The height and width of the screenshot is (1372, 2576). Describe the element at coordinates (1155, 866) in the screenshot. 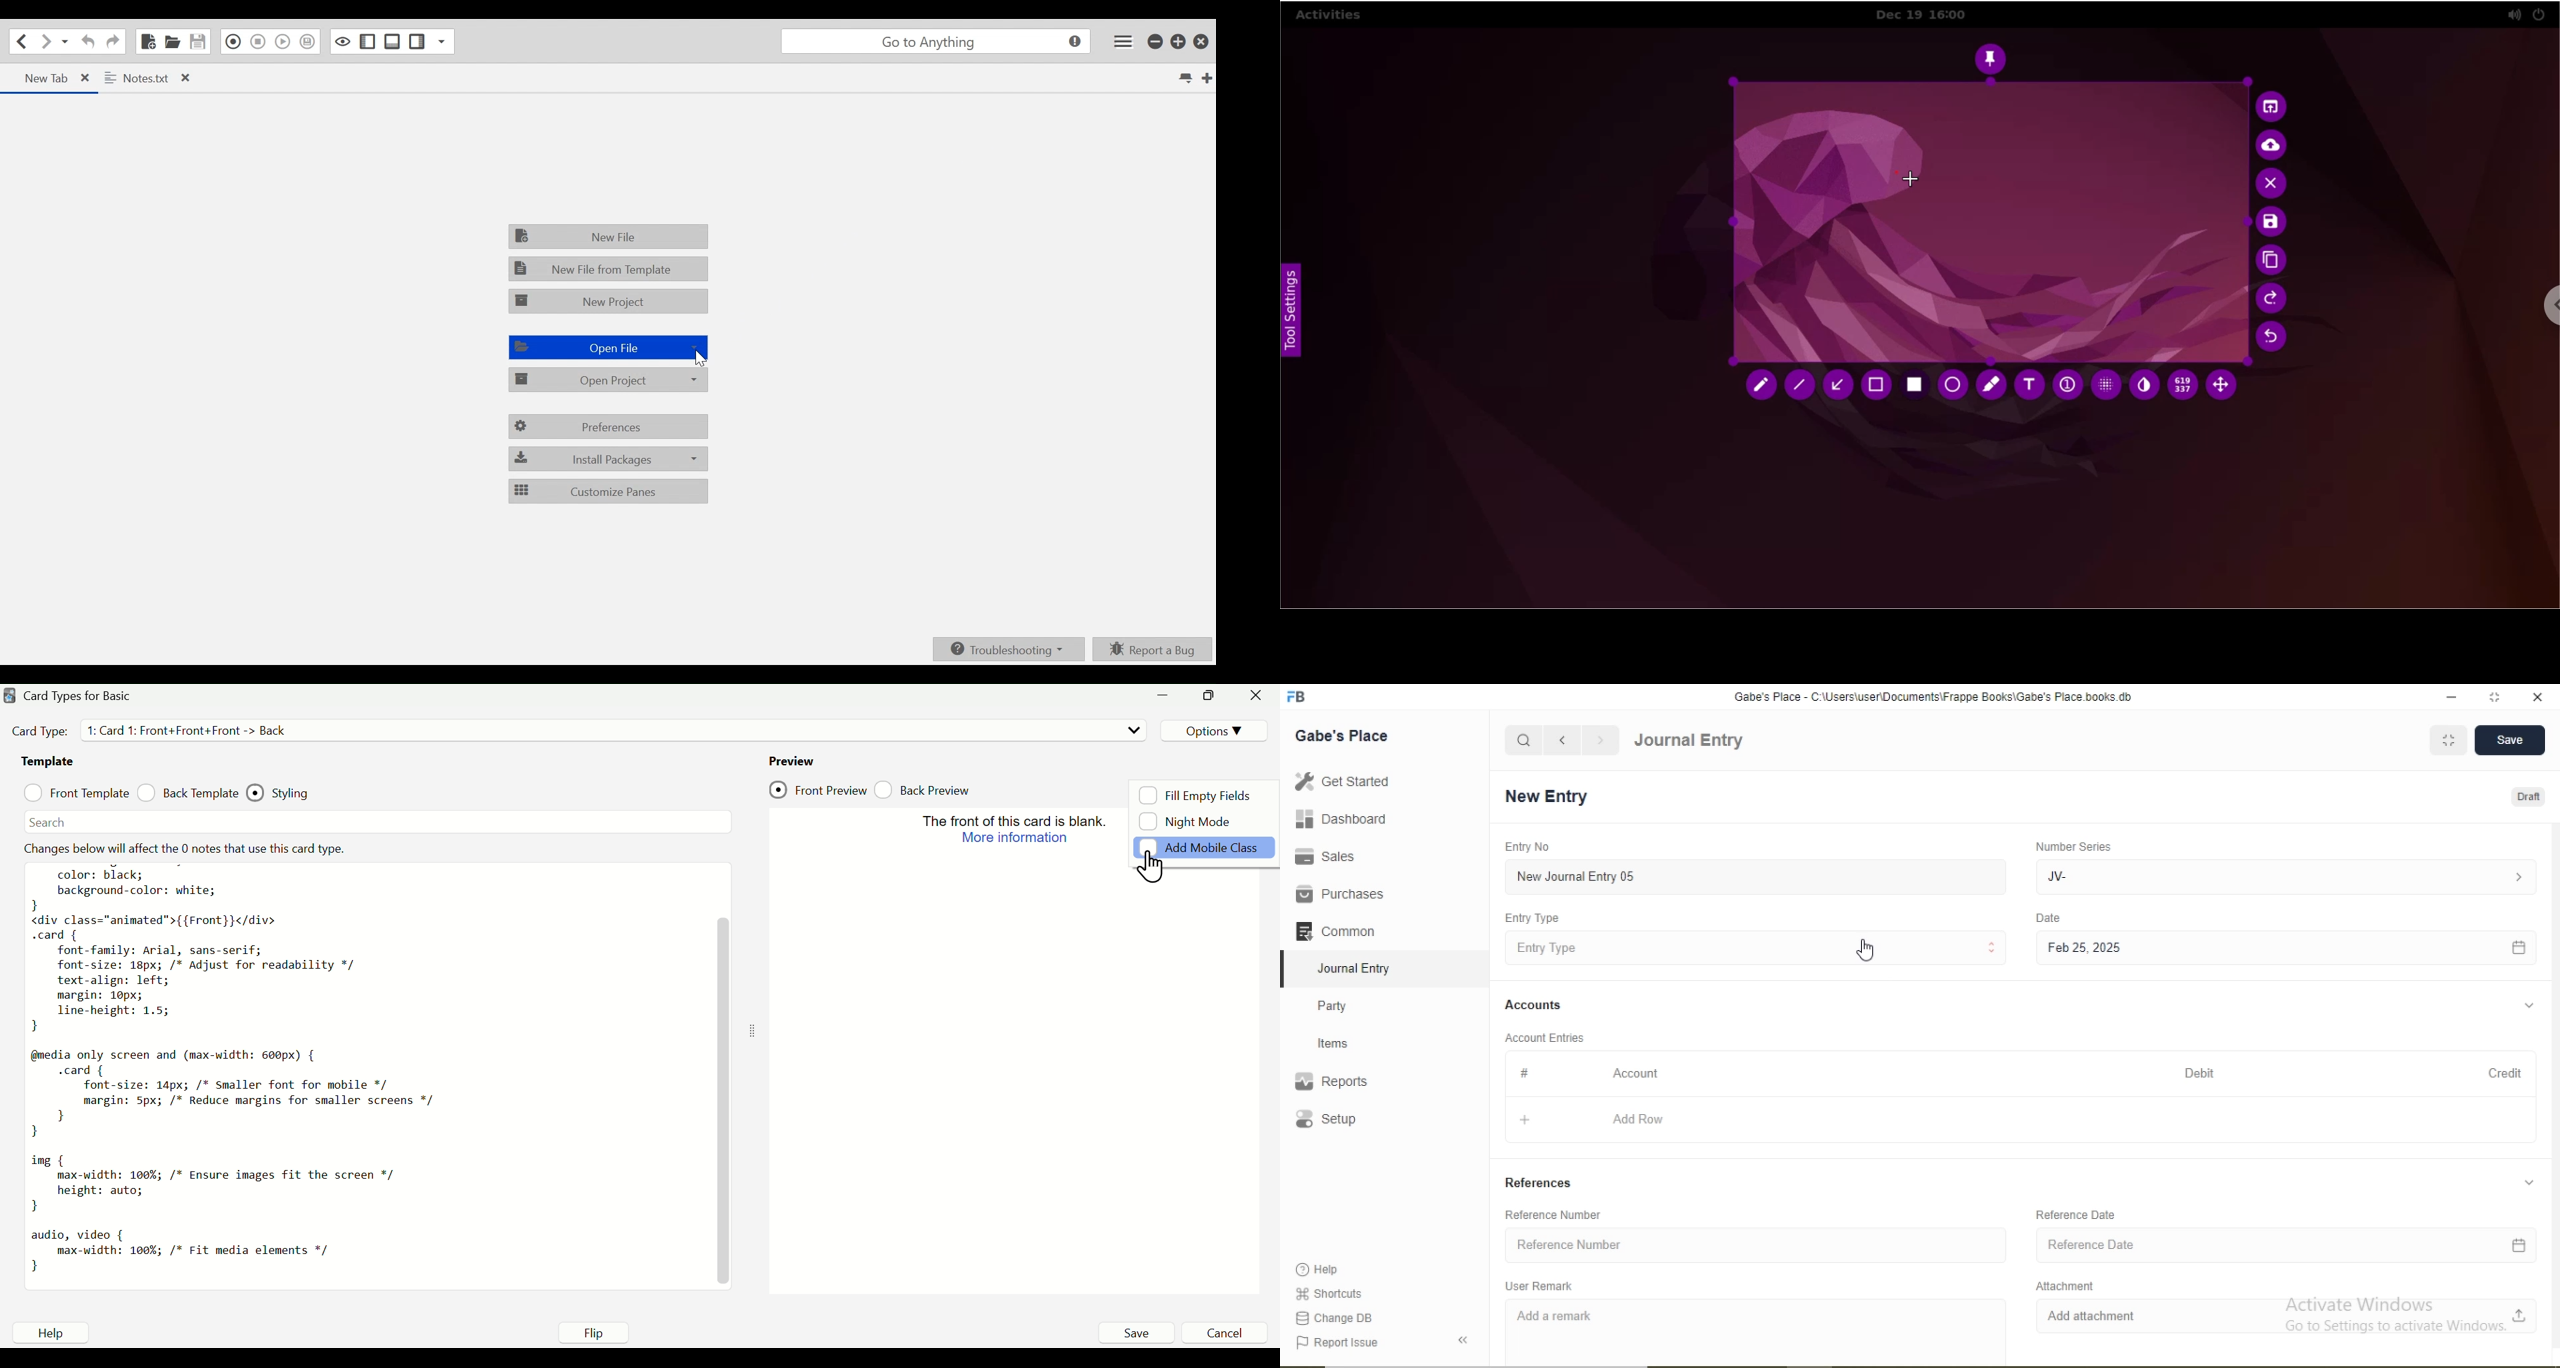

I see `Cursor on Add Mobile Class` at that location.